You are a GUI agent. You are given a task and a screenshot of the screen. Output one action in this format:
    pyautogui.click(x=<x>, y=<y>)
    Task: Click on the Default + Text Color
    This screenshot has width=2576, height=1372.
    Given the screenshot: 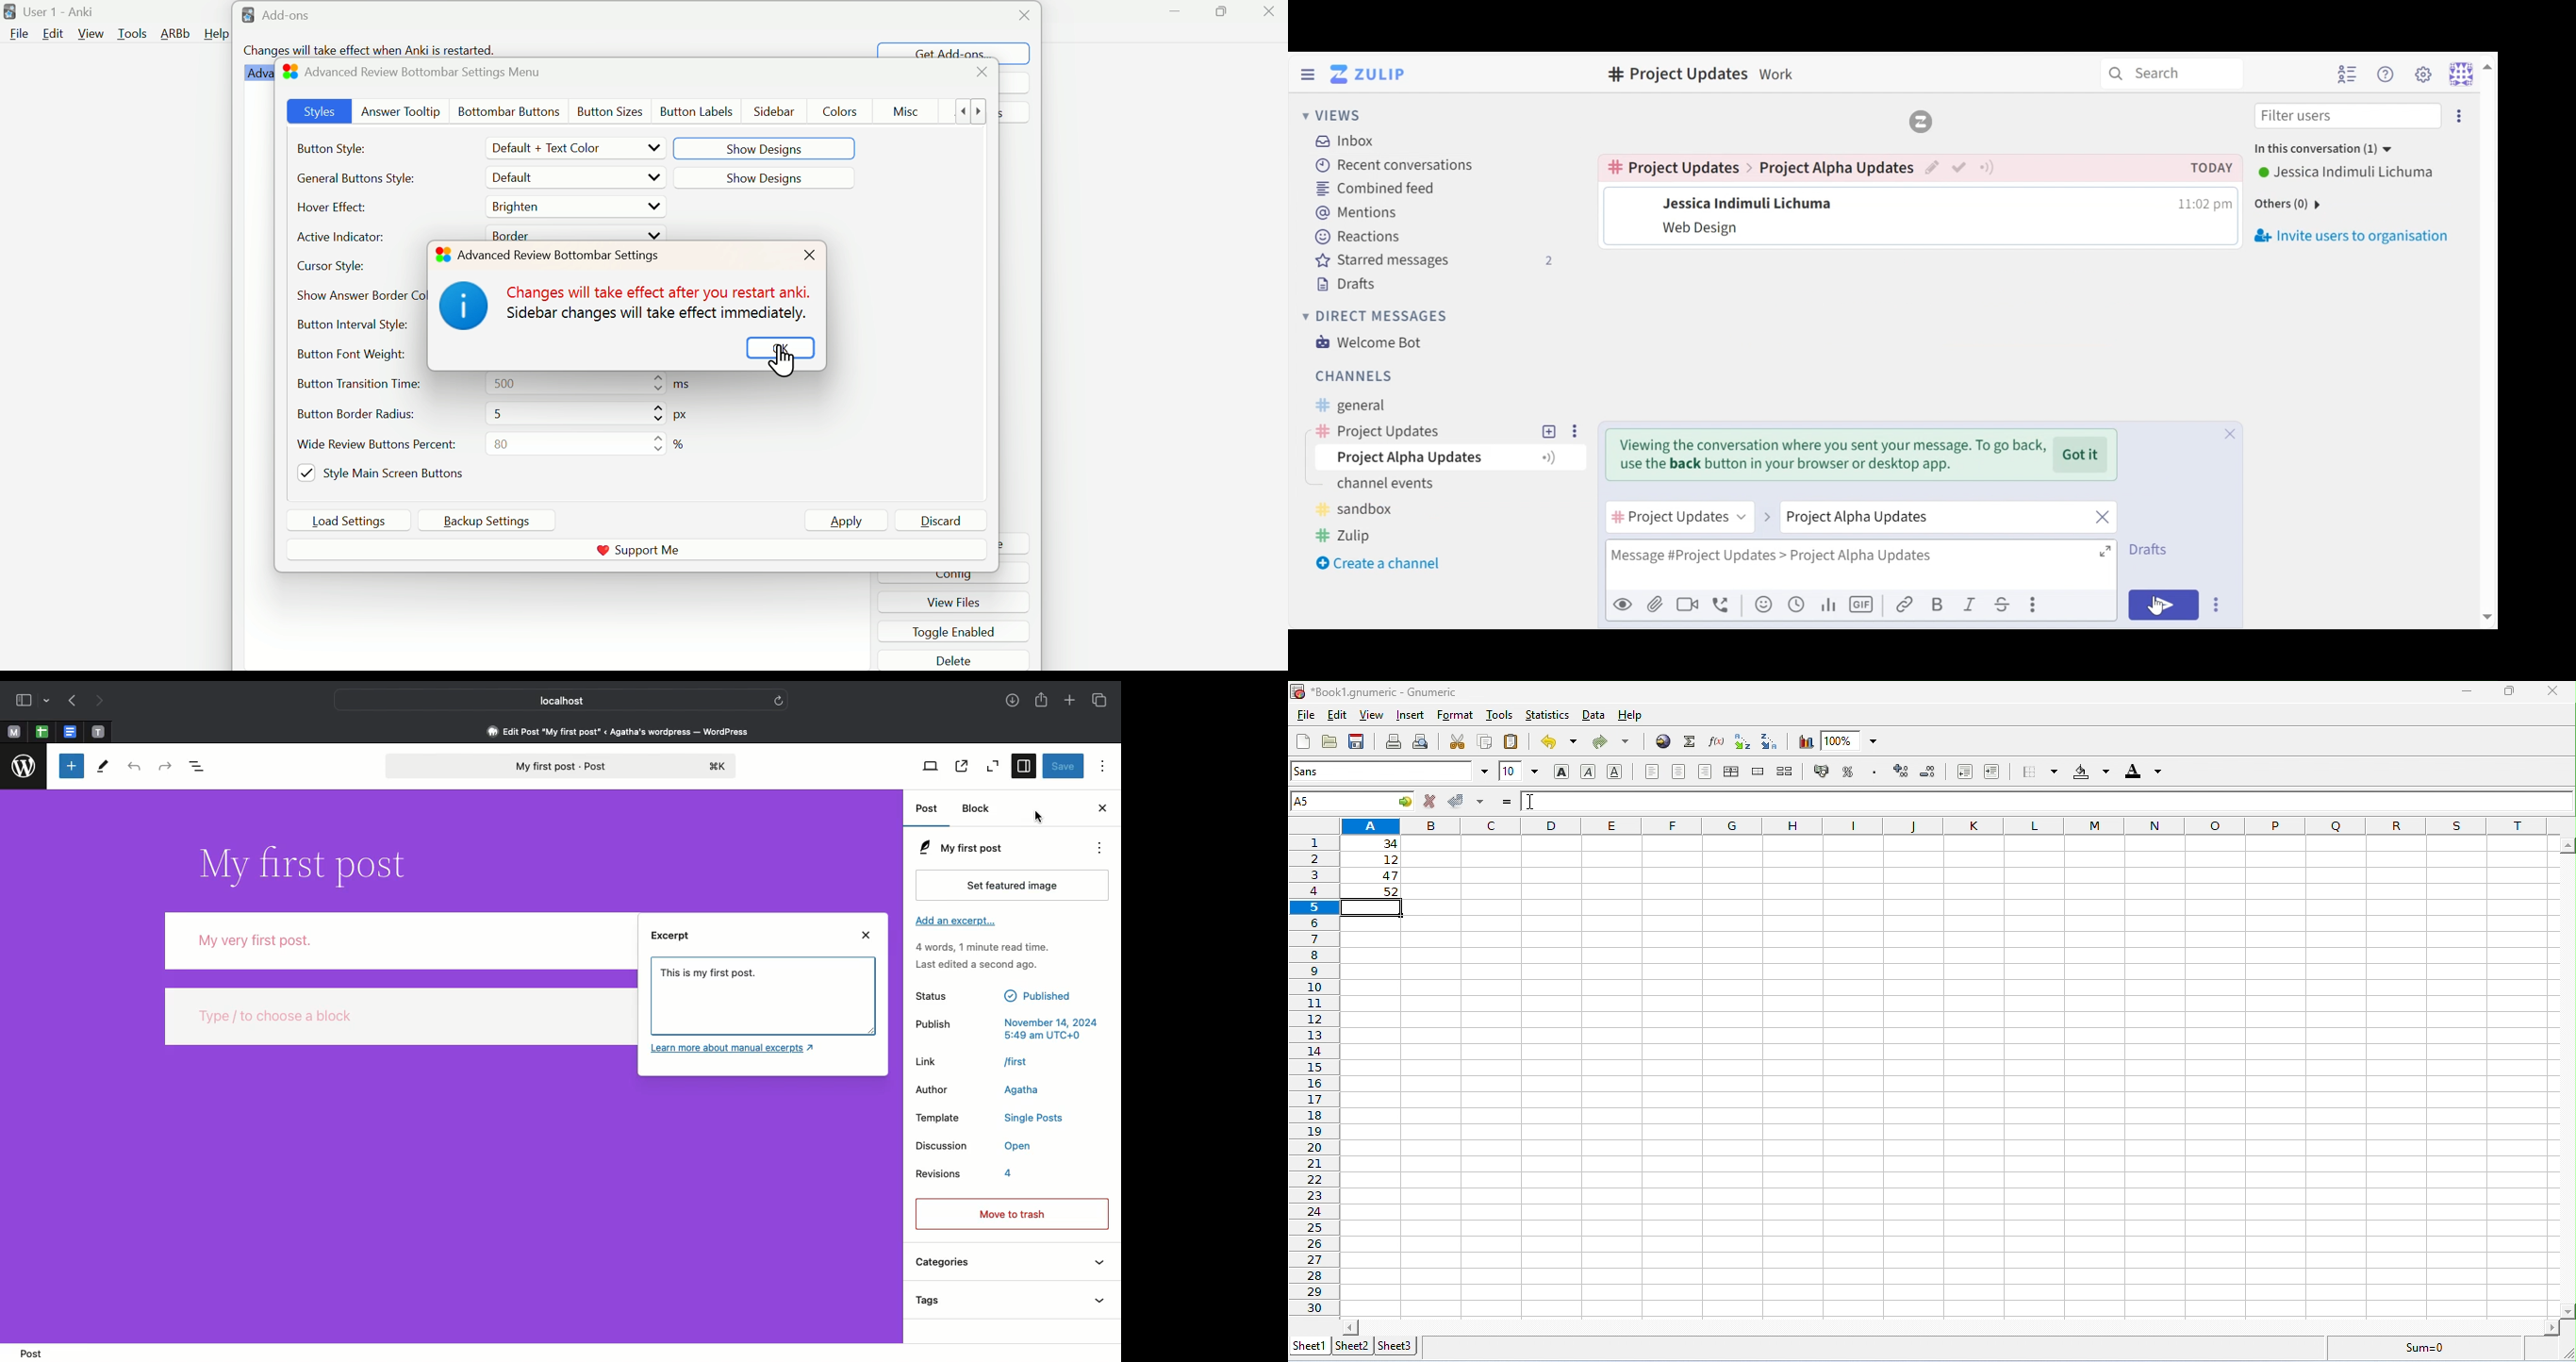 What is the action you would take?
    pyautogui.click(x=544, y=147)
    